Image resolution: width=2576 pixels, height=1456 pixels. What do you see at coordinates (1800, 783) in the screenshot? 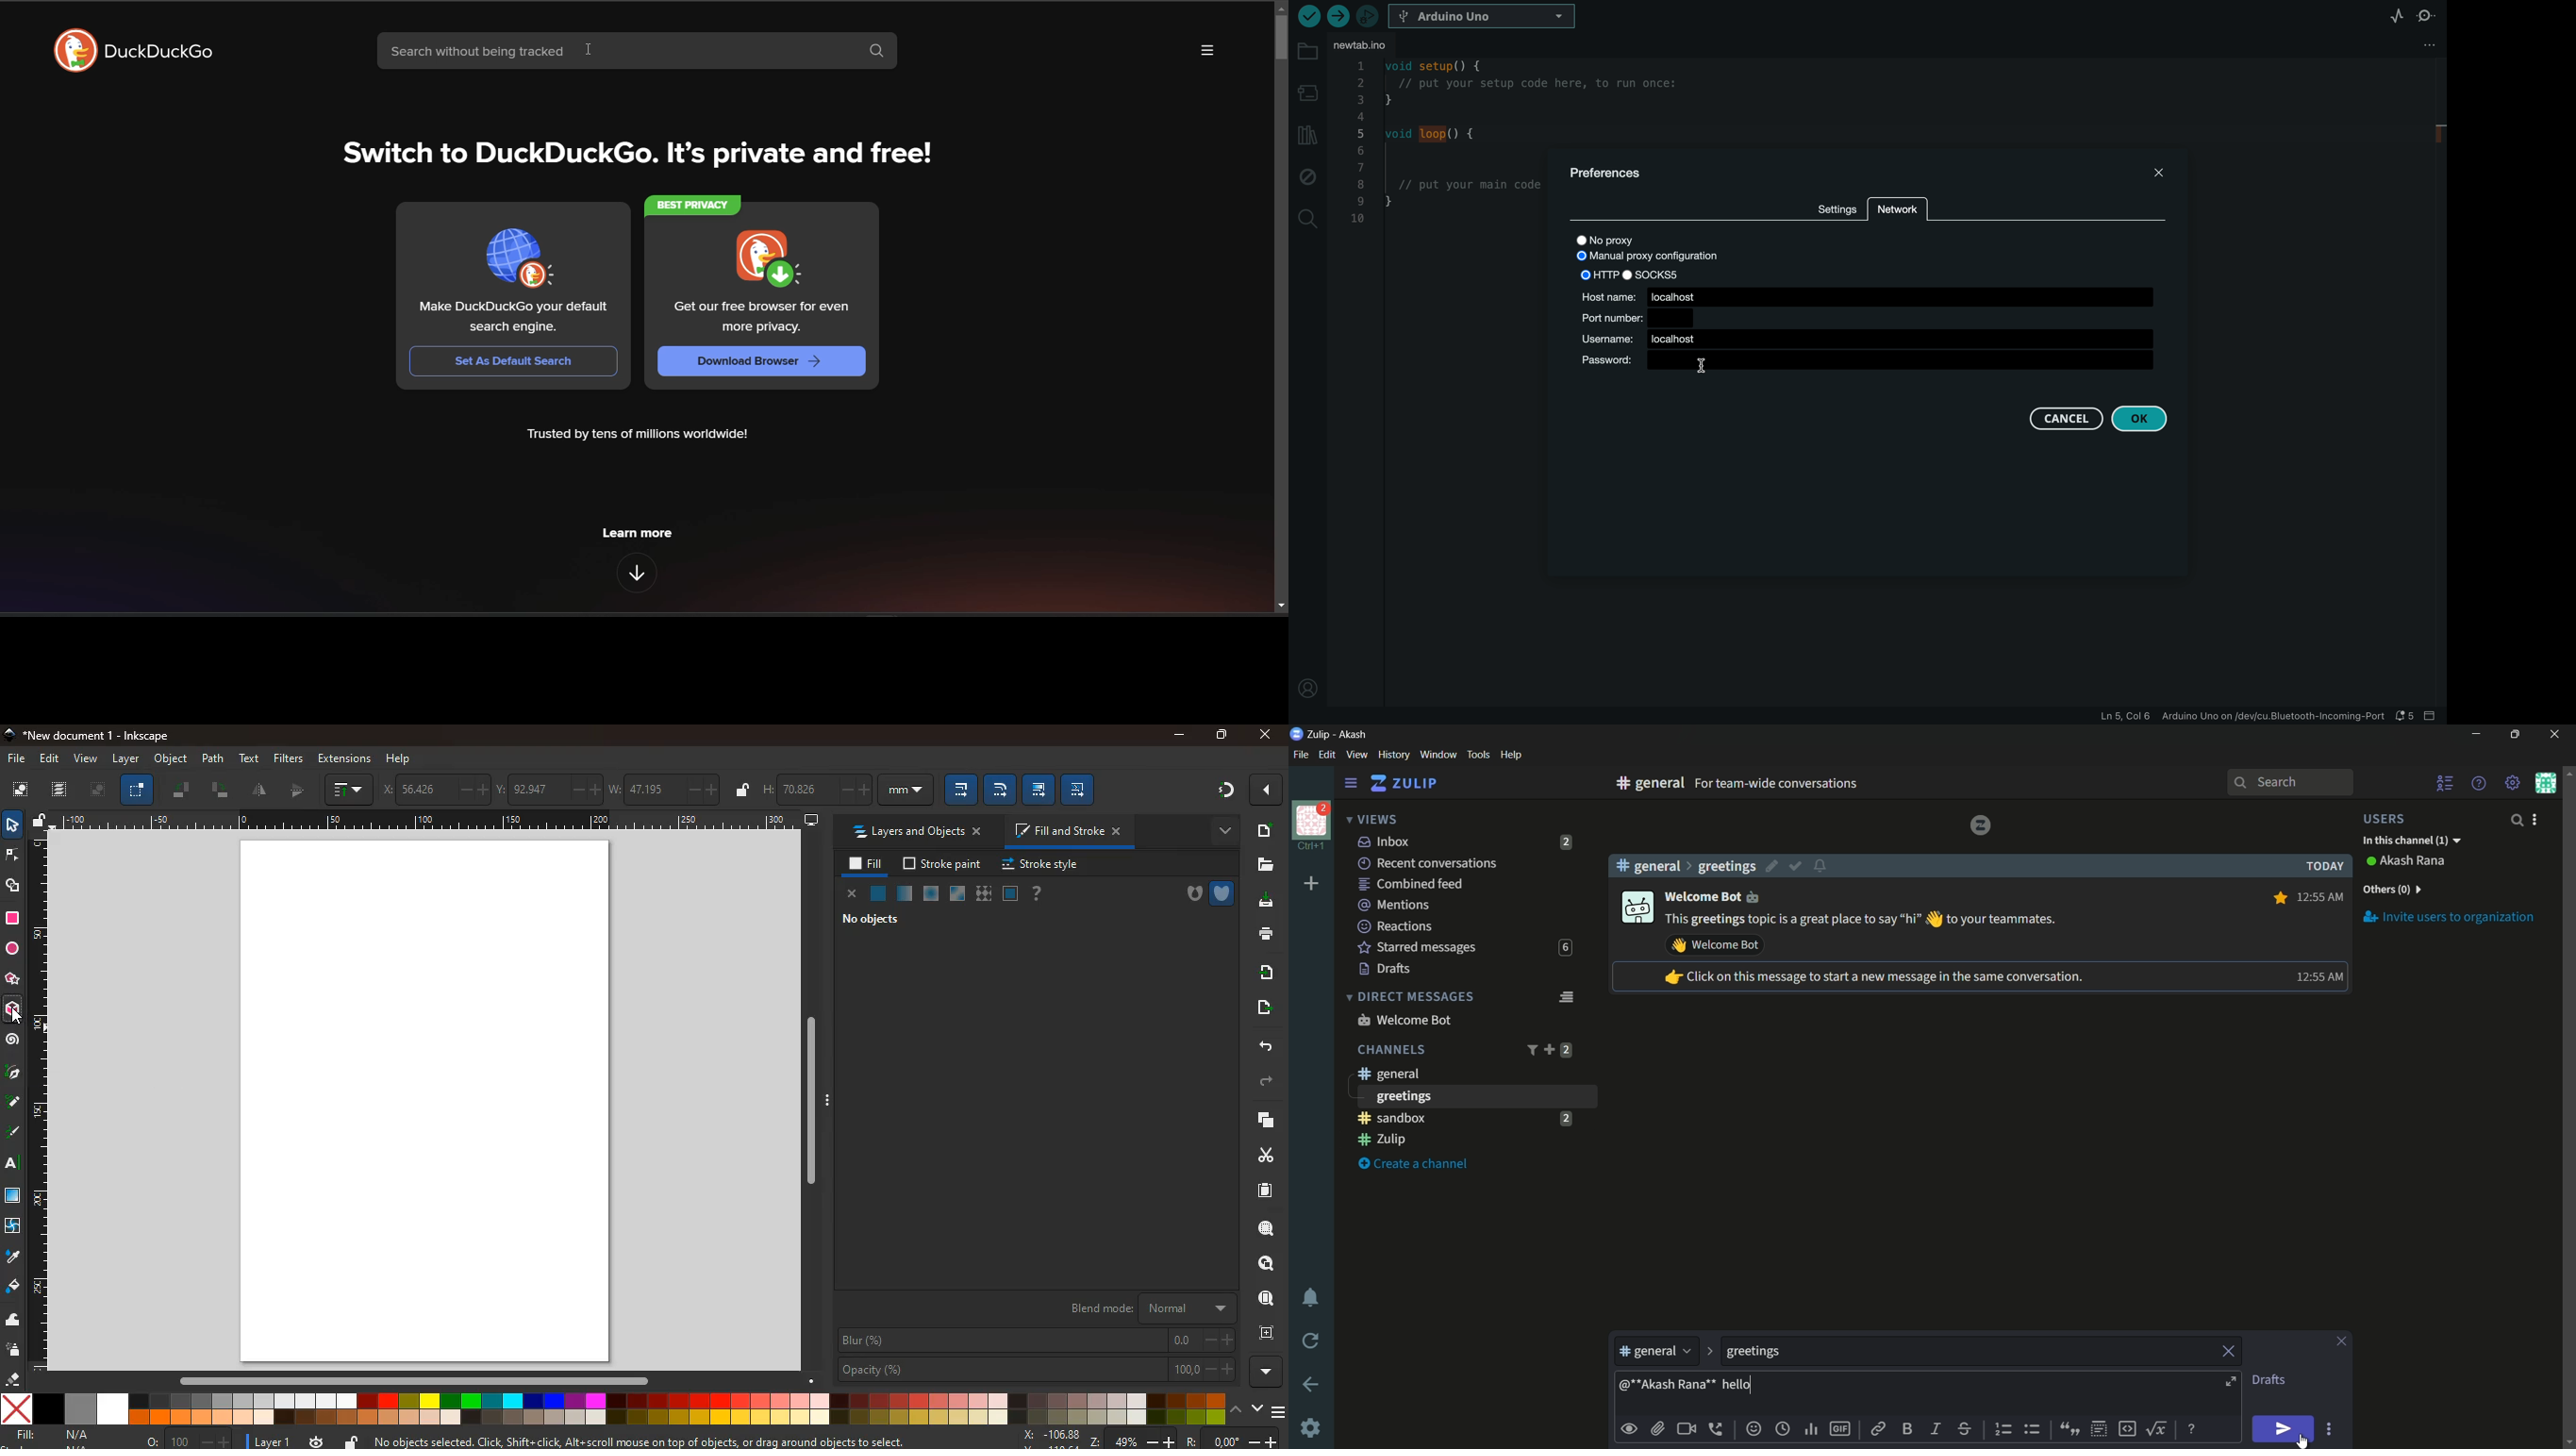
I see `# general for team wide conversations` at bounding box center [1800, 783].